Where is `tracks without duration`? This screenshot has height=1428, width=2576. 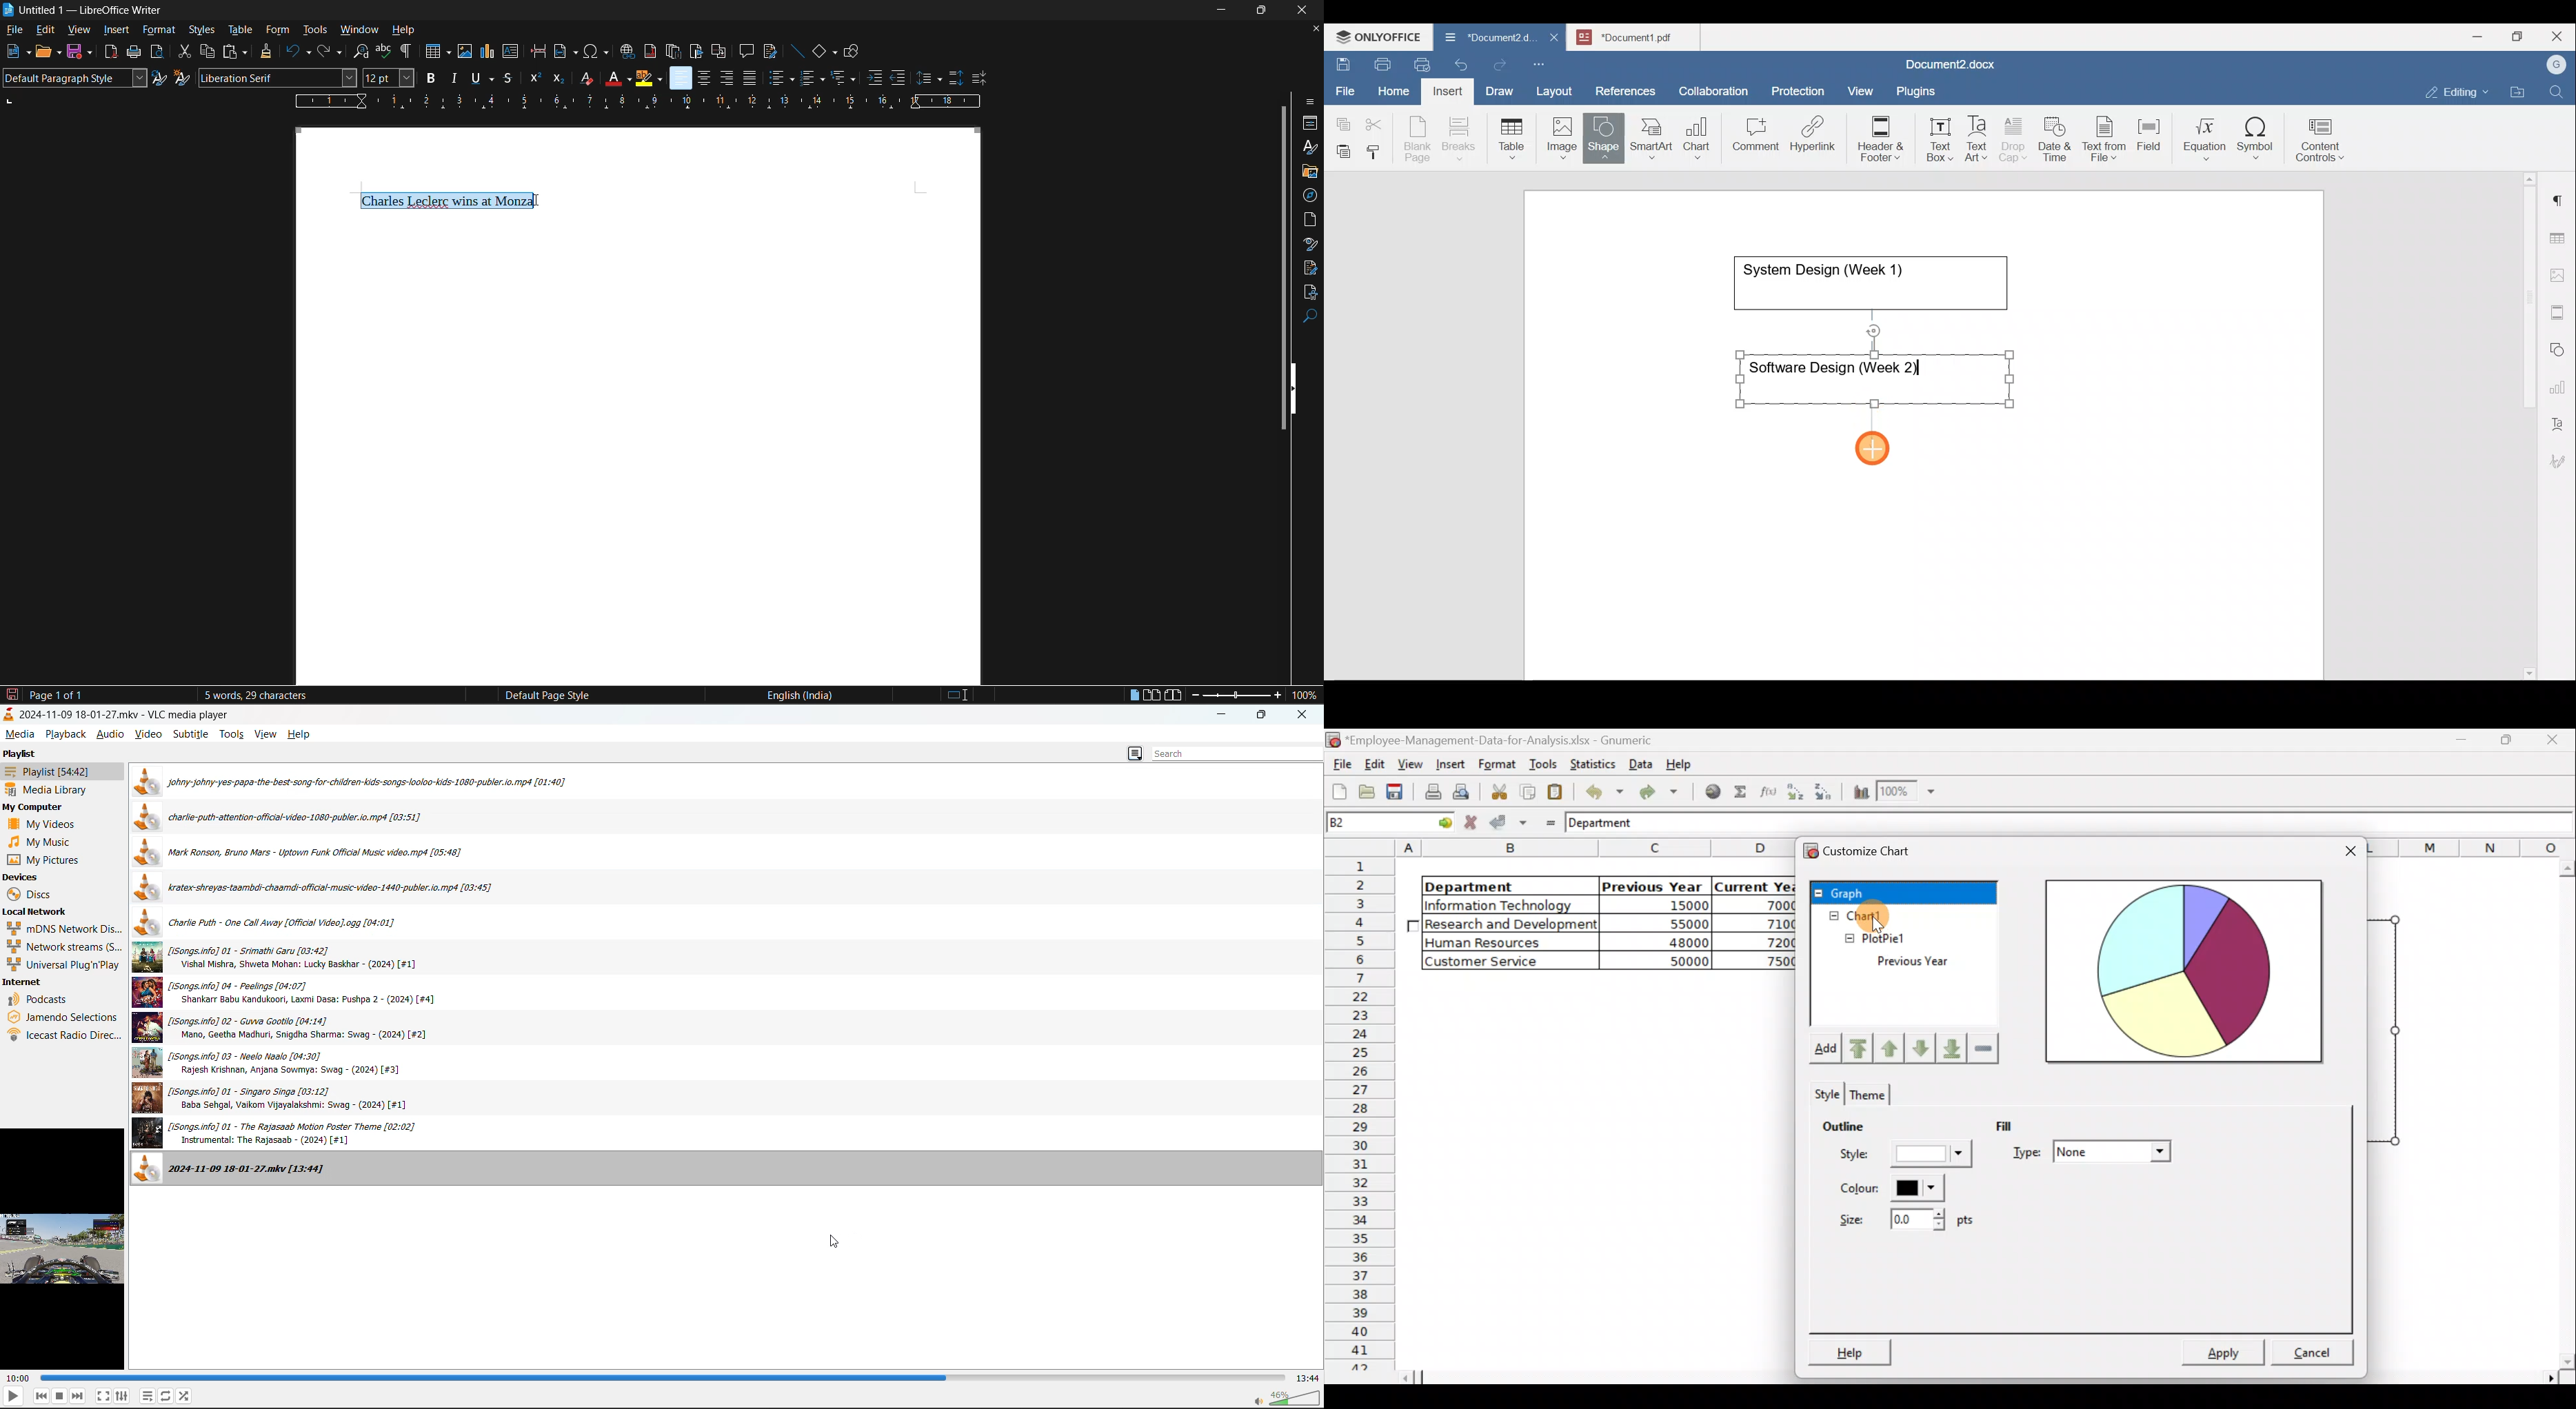 tracks without duration is located at coordinates (290, 993).